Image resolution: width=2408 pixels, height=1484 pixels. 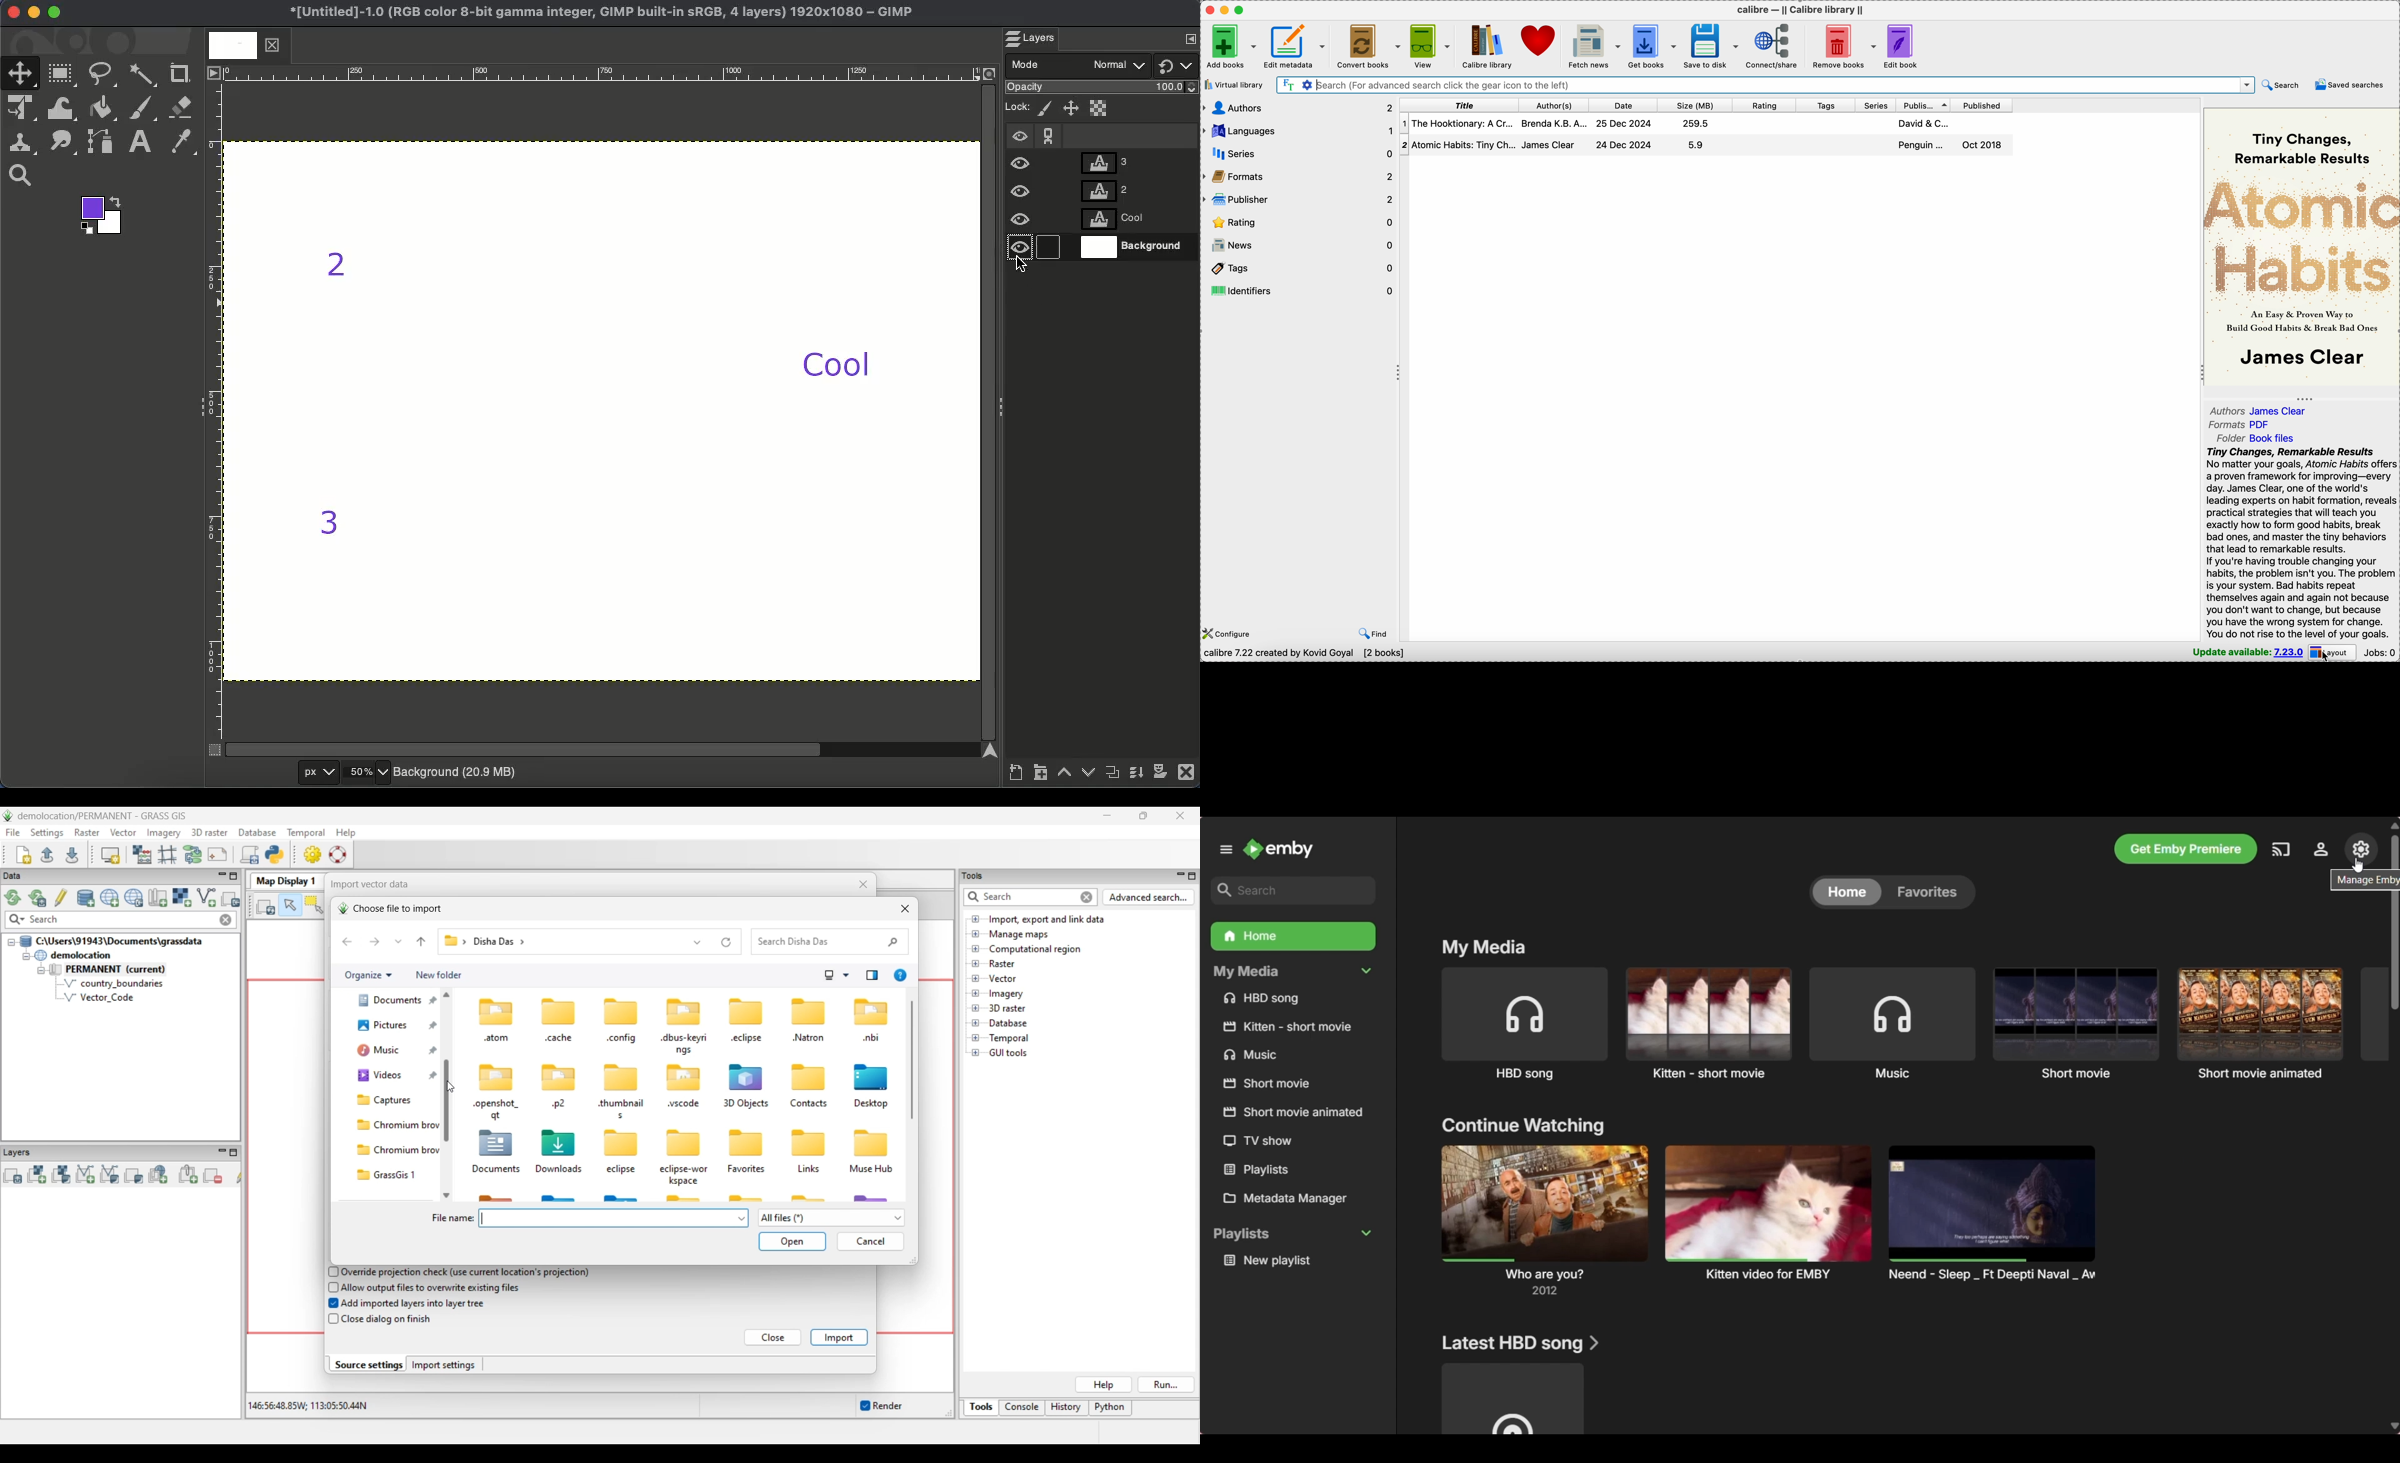 What do you see at coordinates (1300, 177) in the screenshot?
I see `formats` at bounding box center [1300, 177].